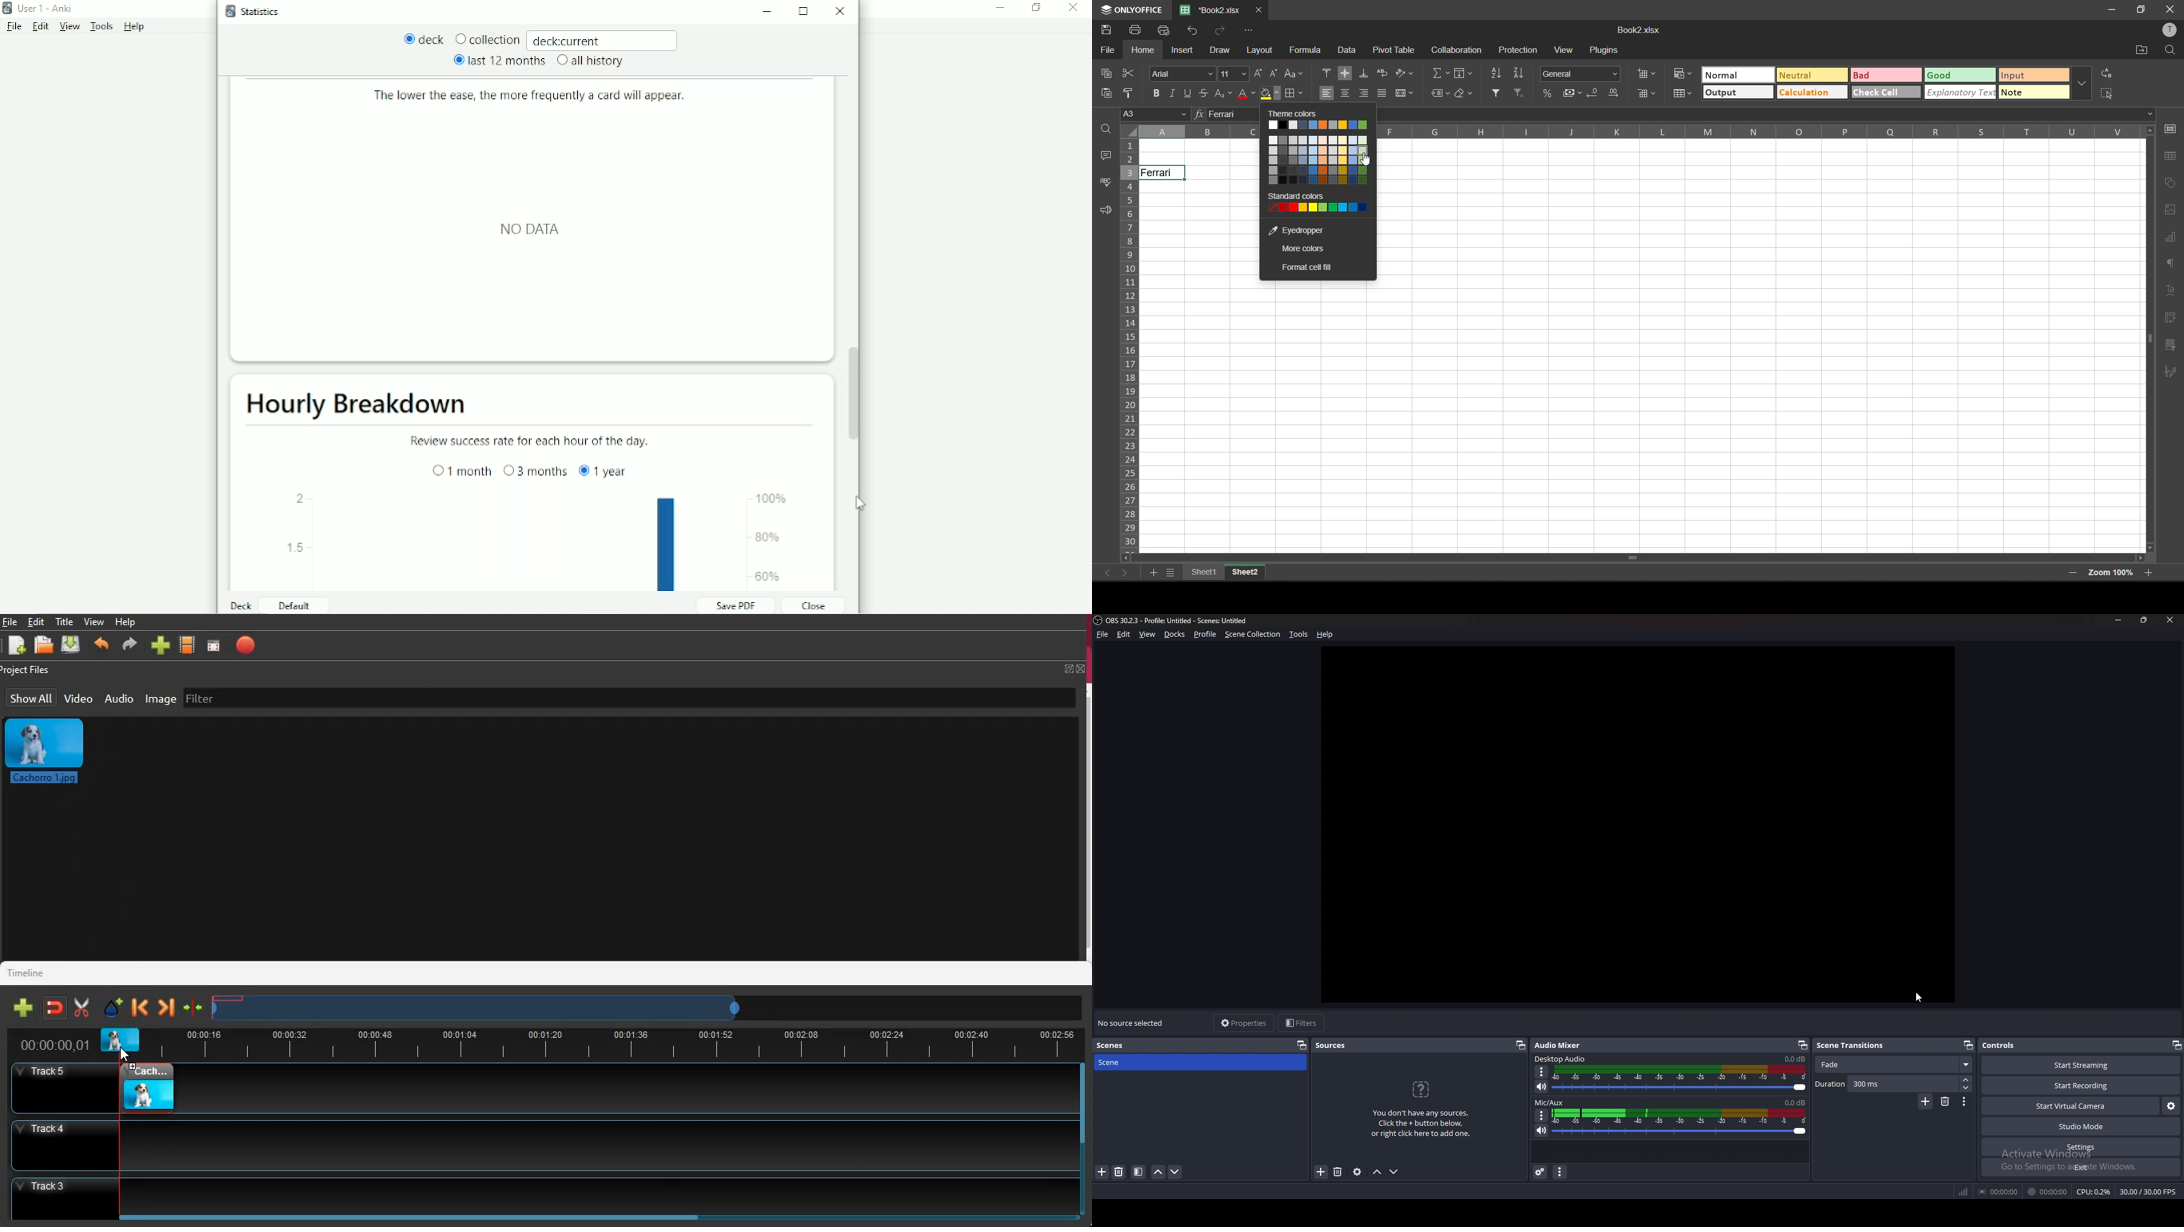 This screenshot has height=1232, width=2184. I want to click on pop out, so click(2176, 1045).